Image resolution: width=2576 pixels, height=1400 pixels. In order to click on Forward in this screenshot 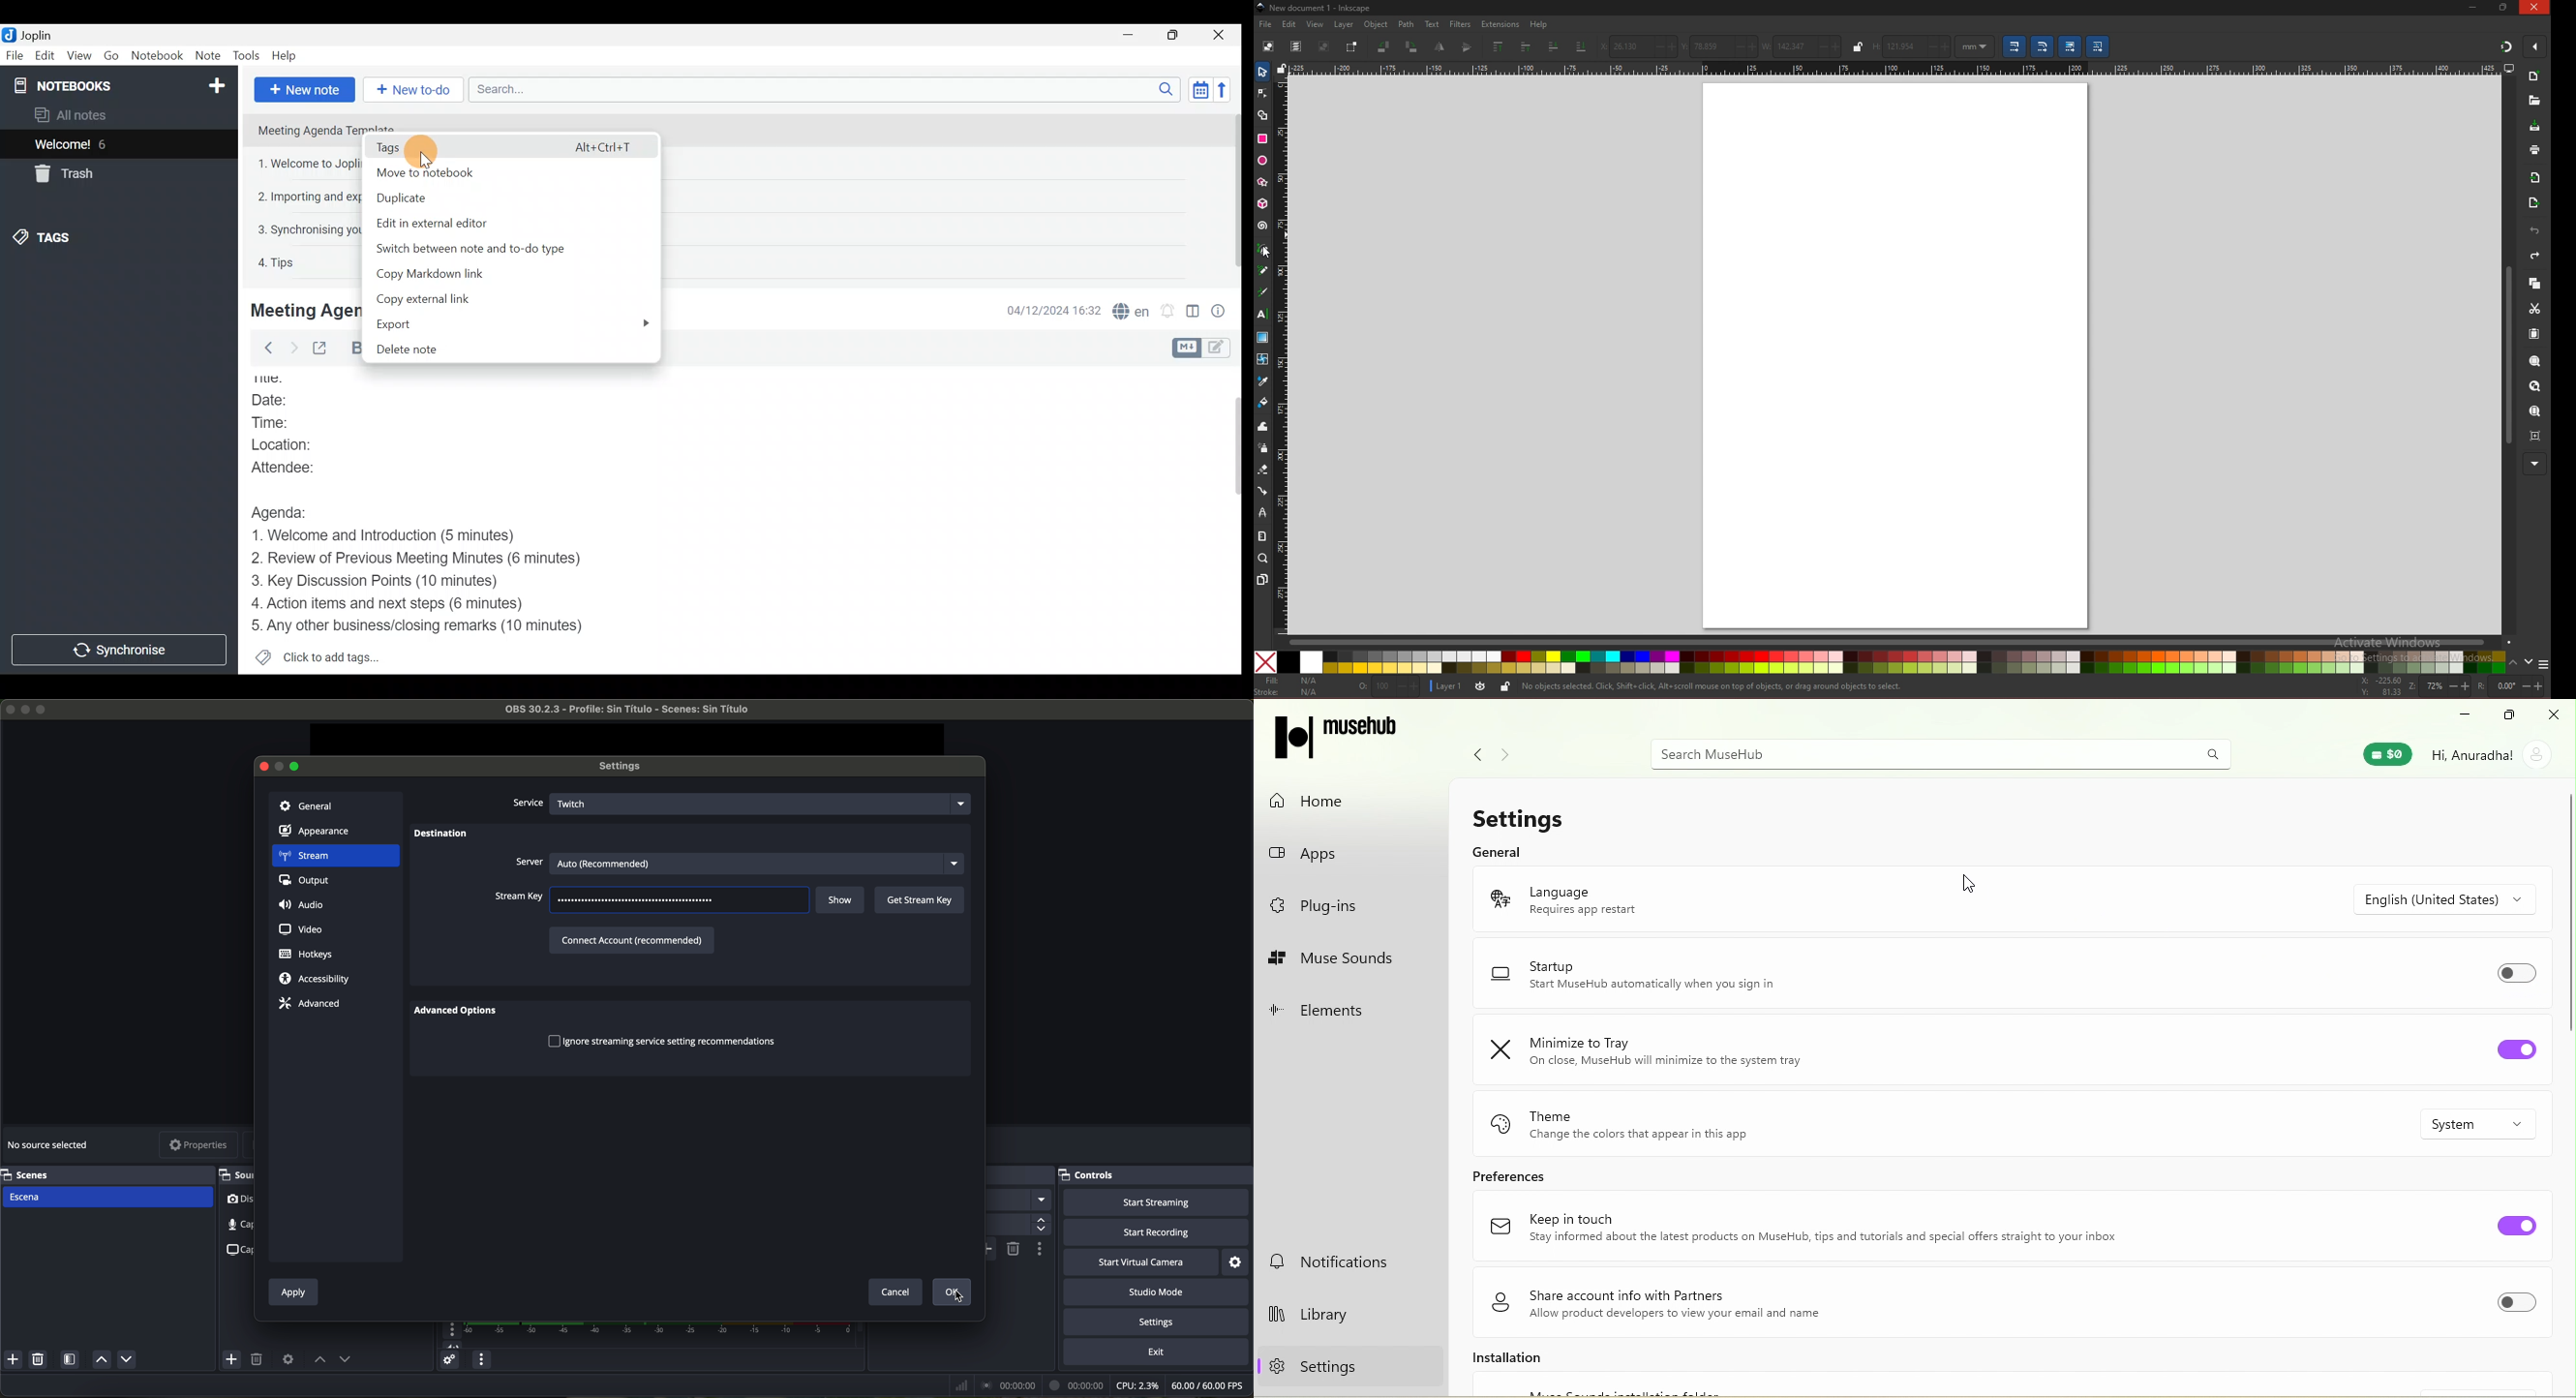, I will do `click(292, 348)`.